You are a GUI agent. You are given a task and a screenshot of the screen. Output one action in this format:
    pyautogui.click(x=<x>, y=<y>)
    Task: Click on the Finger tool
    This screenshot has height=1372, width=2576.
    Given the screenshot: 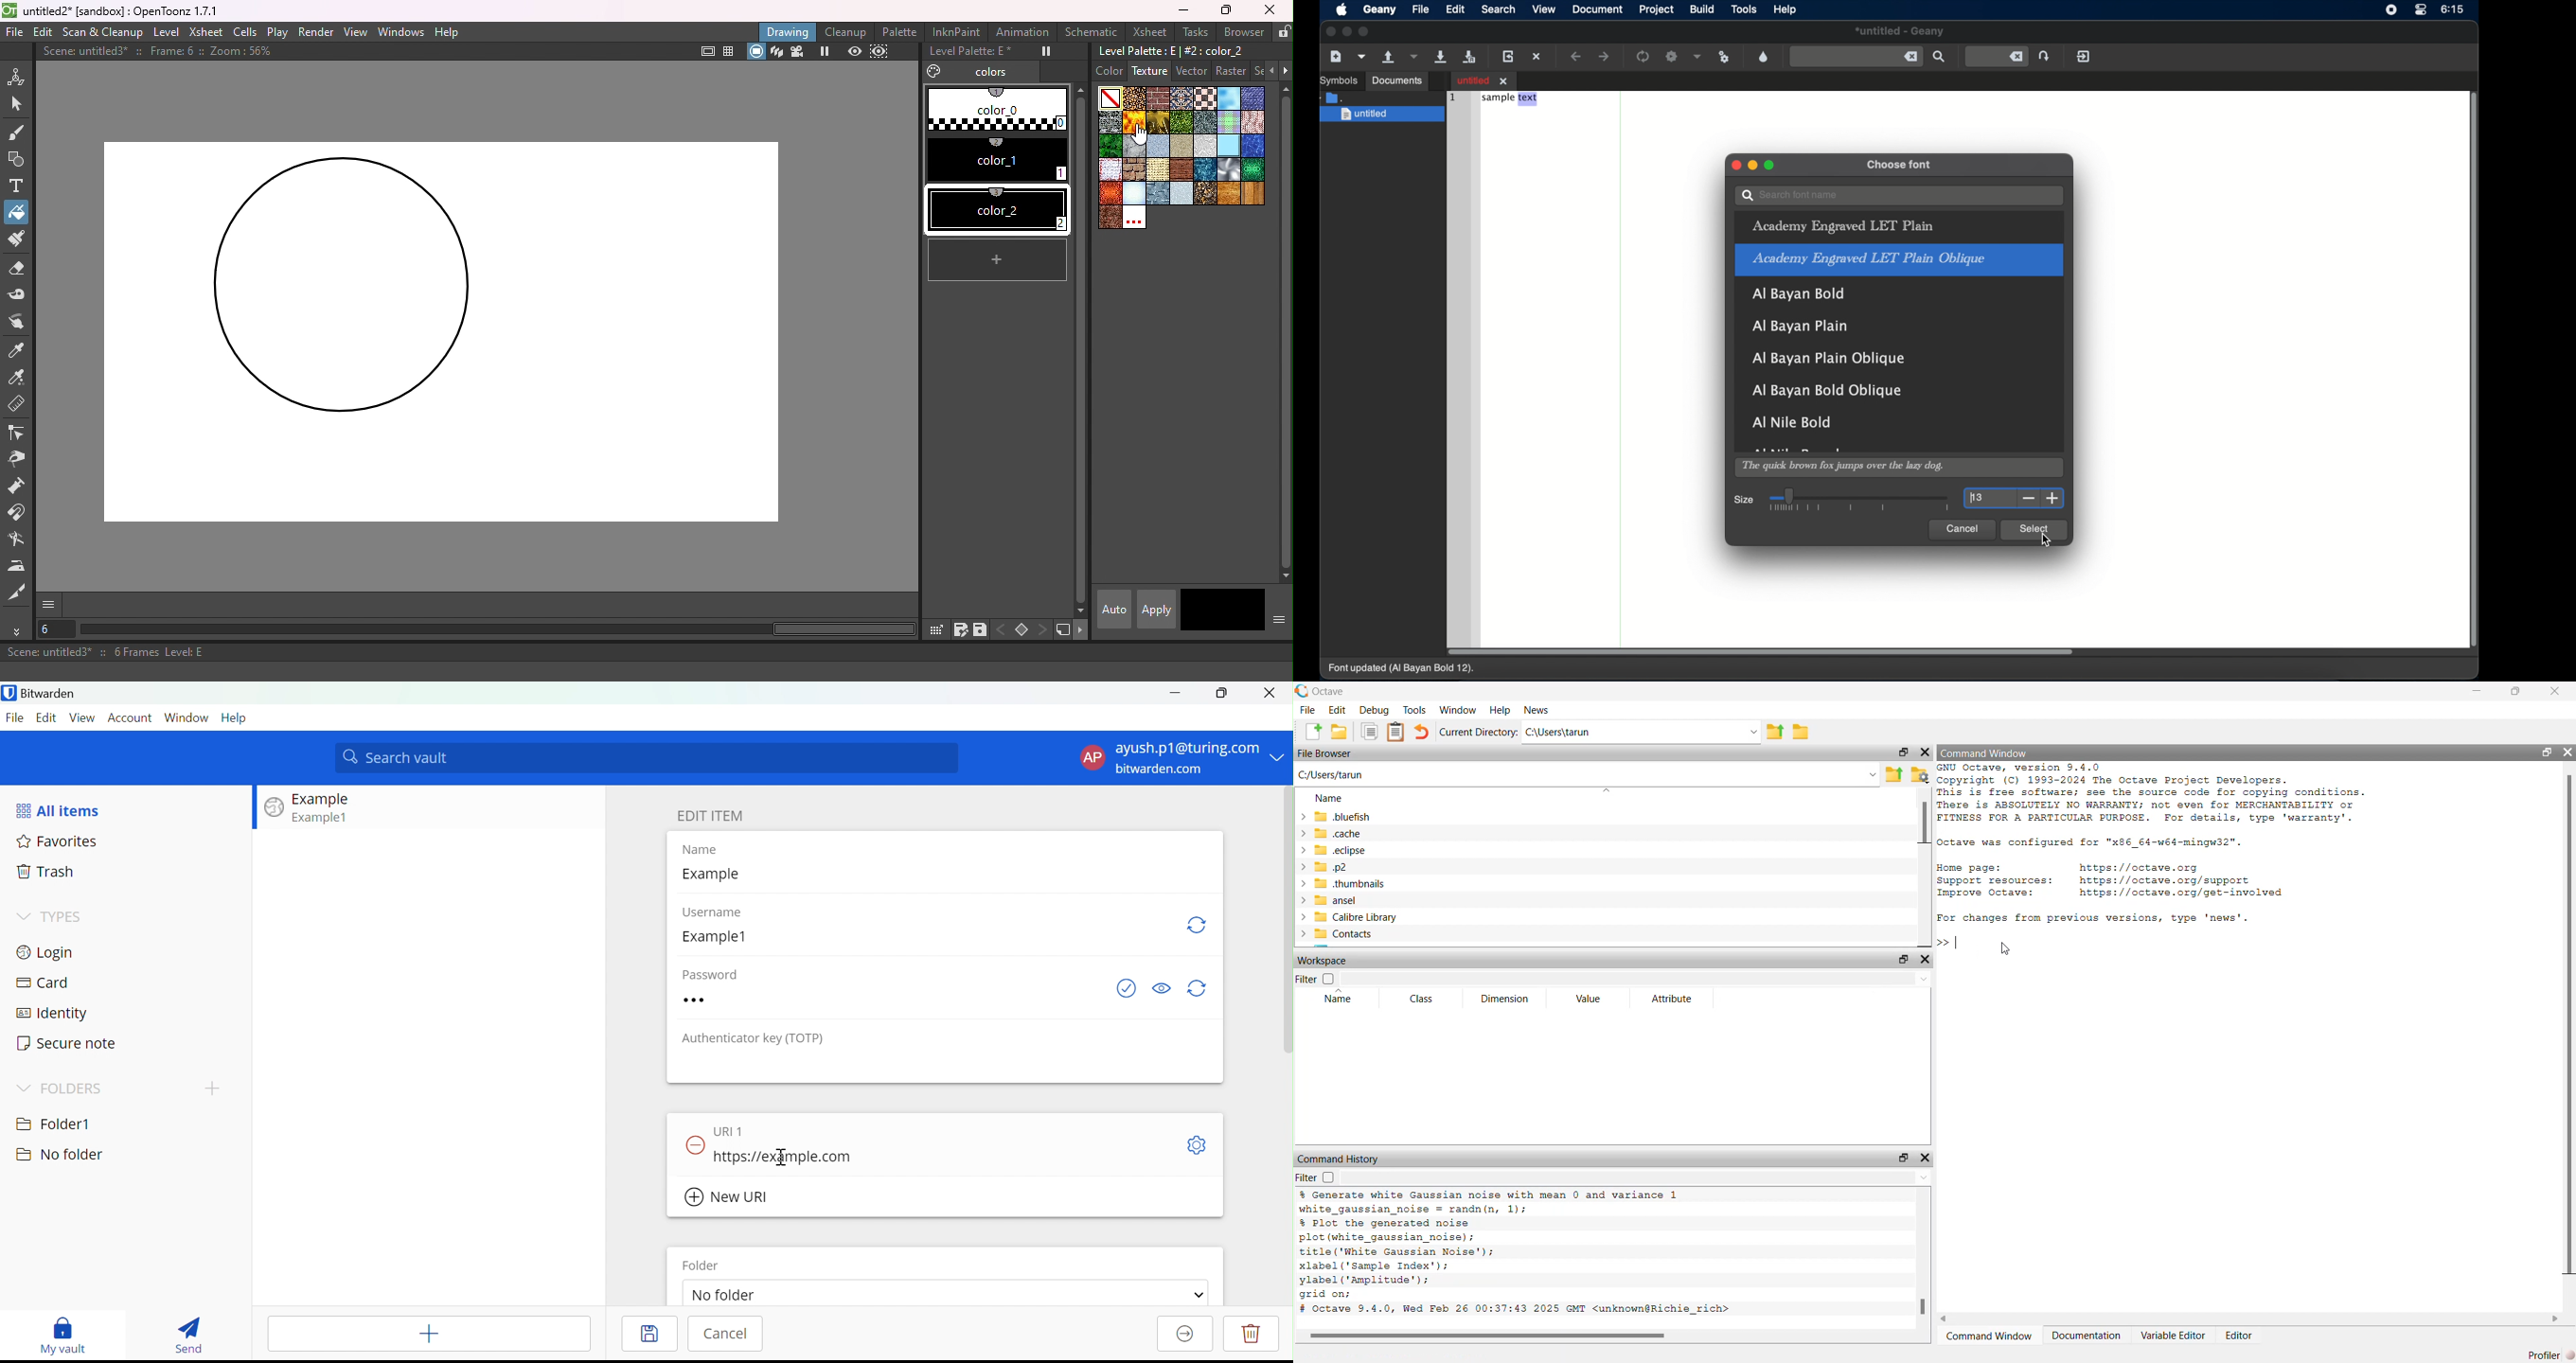 What is the action you would take?
    pyautogui.click(x=20, y=321)
    